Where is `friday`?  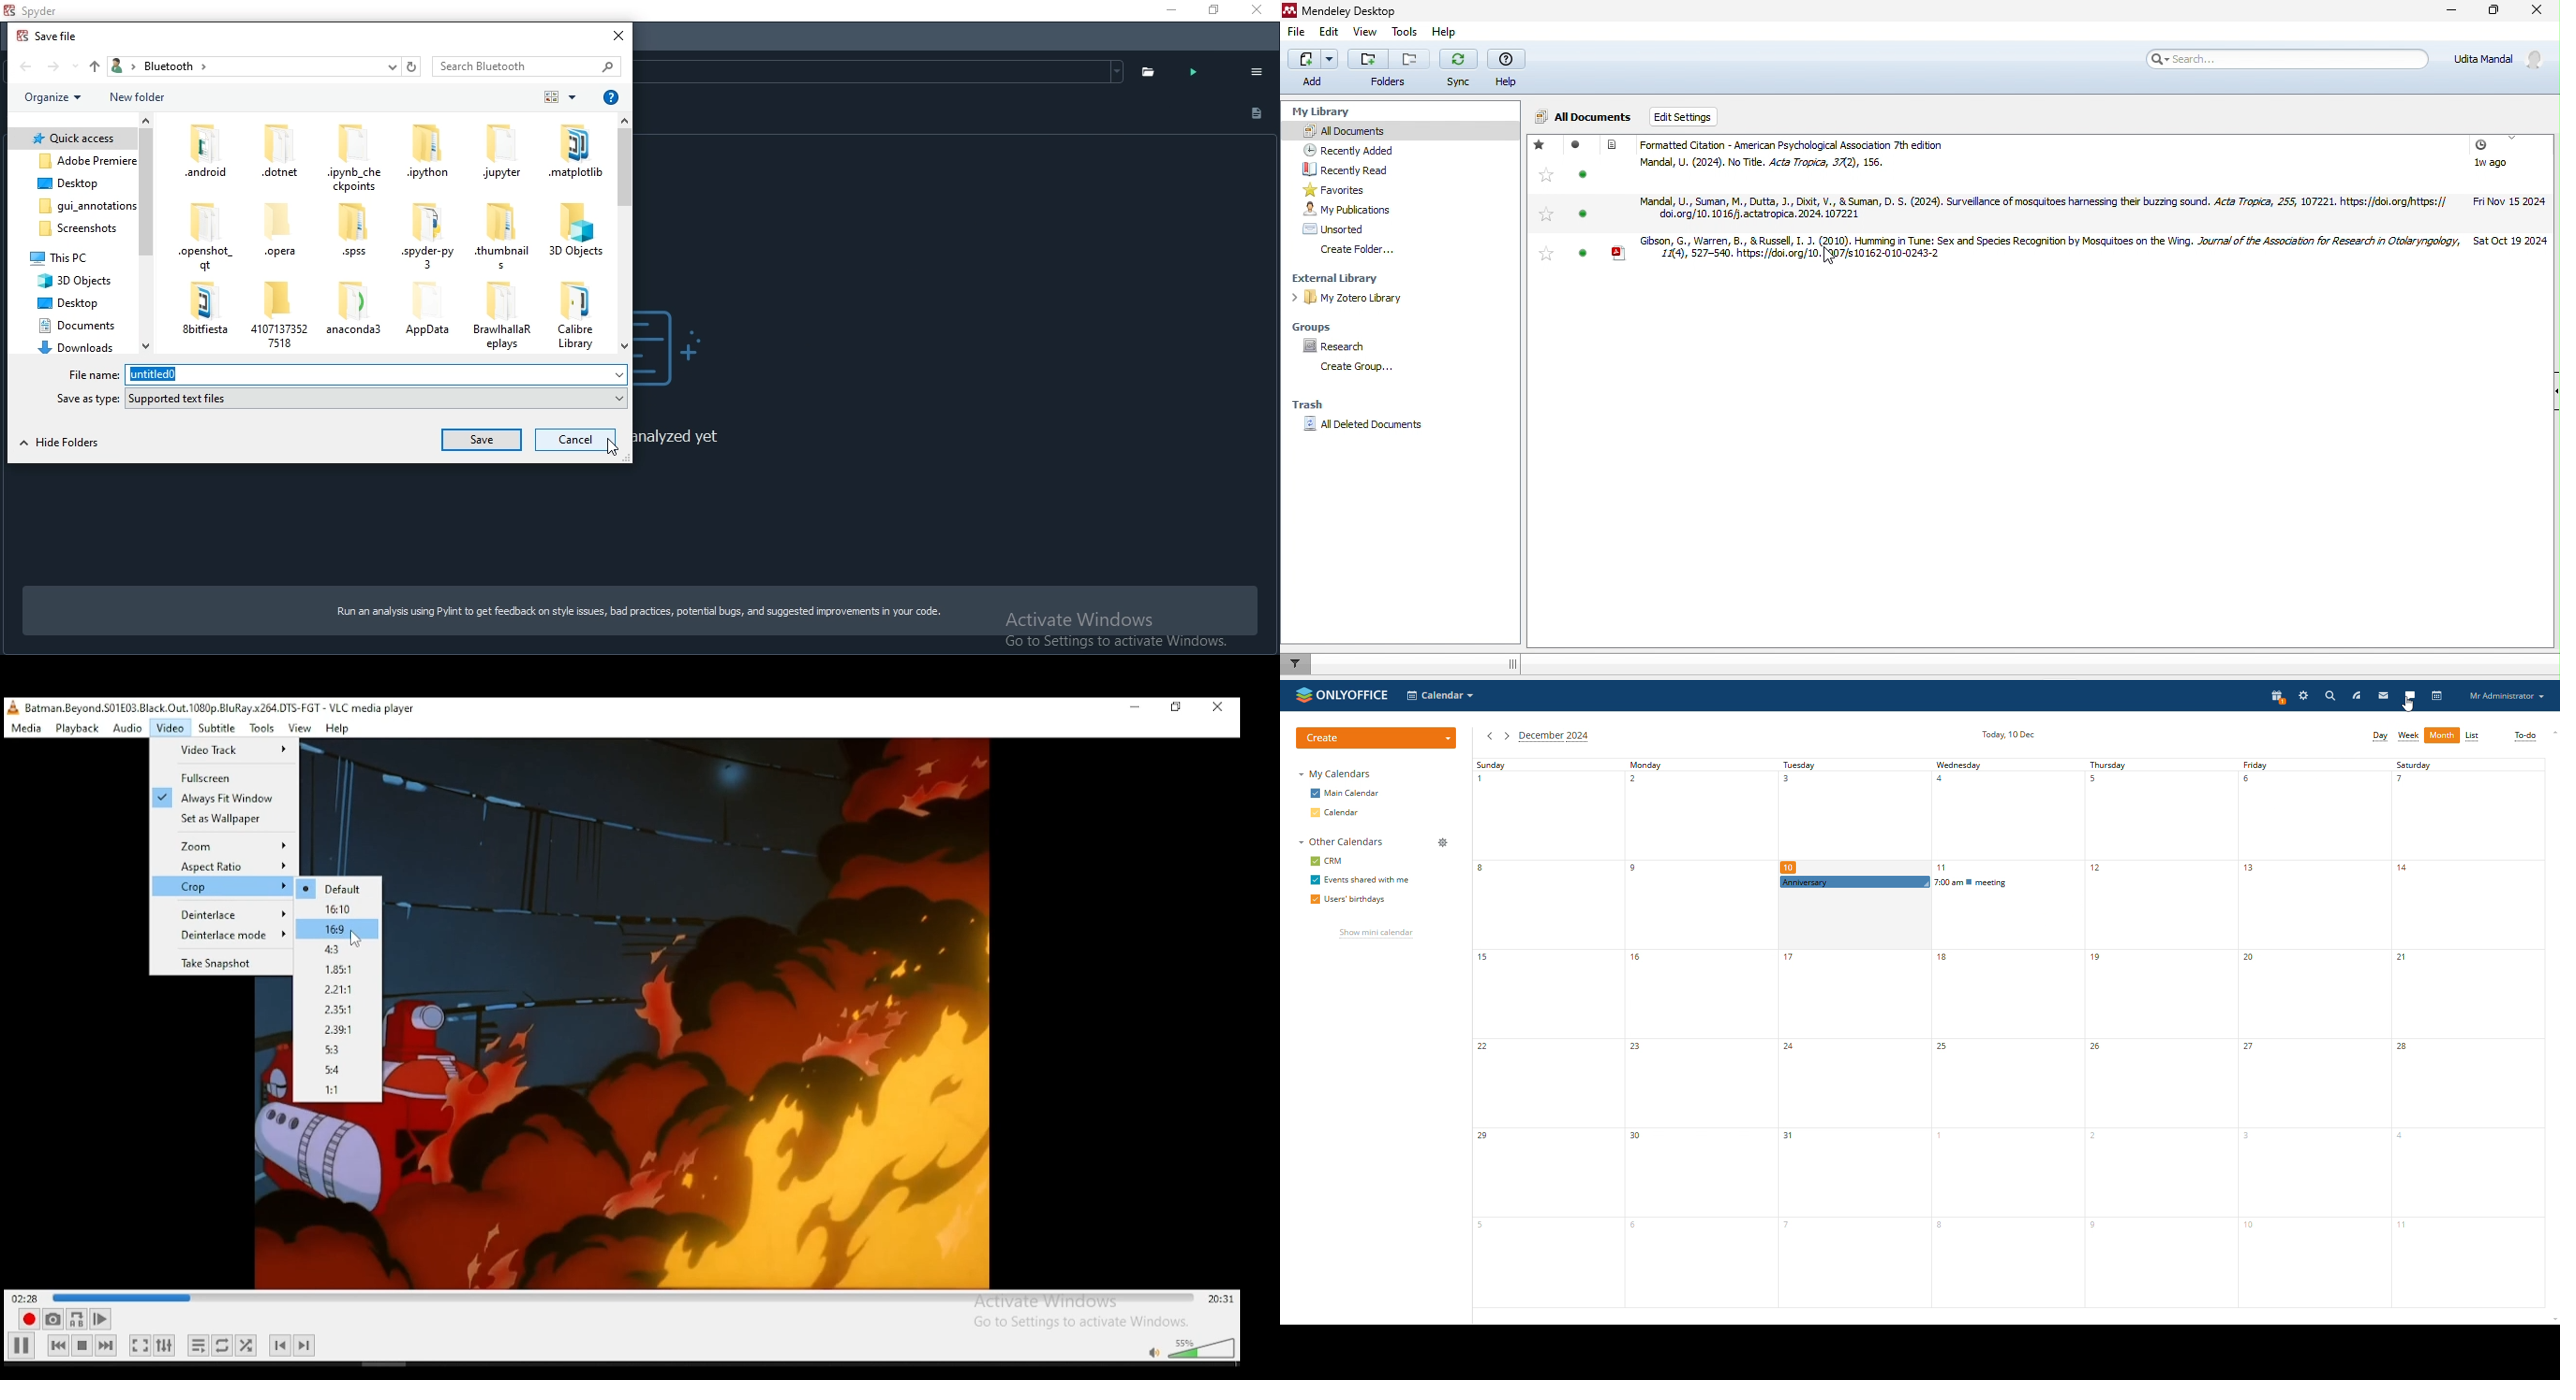
friday is located at coordinates (2315, 1033).